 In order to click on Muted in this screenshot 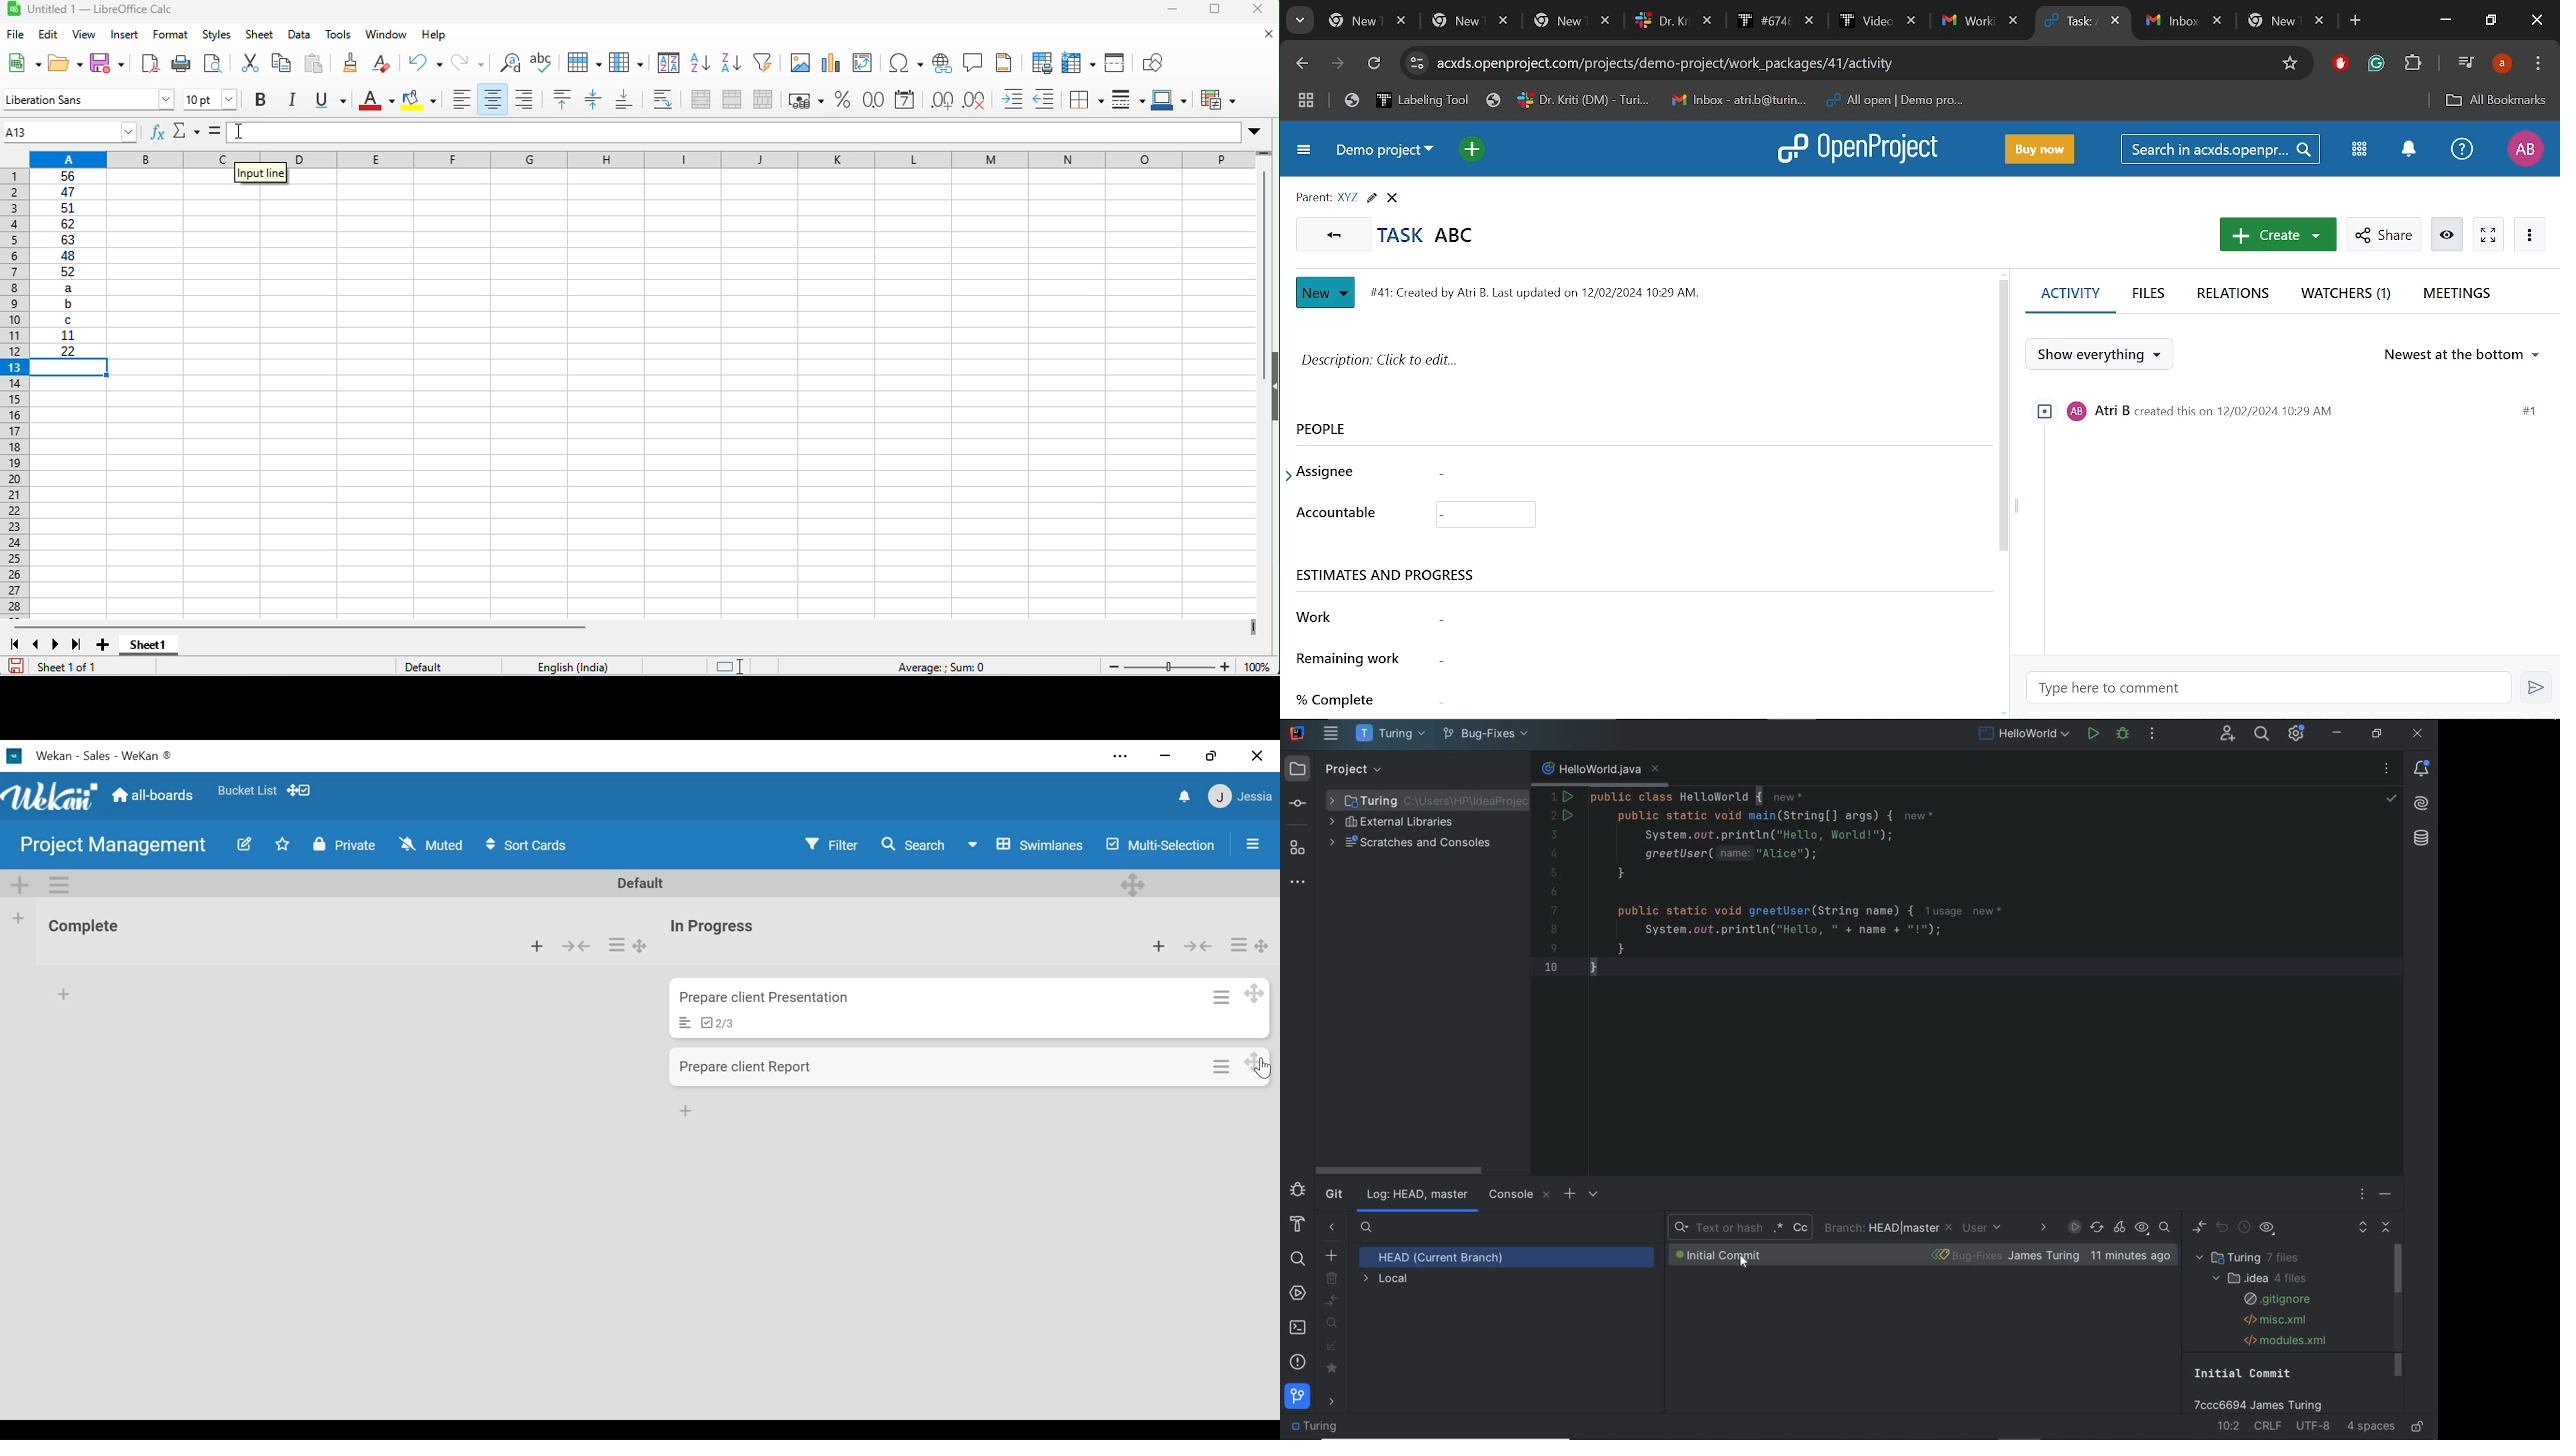, I will do `click(427, 843)`.